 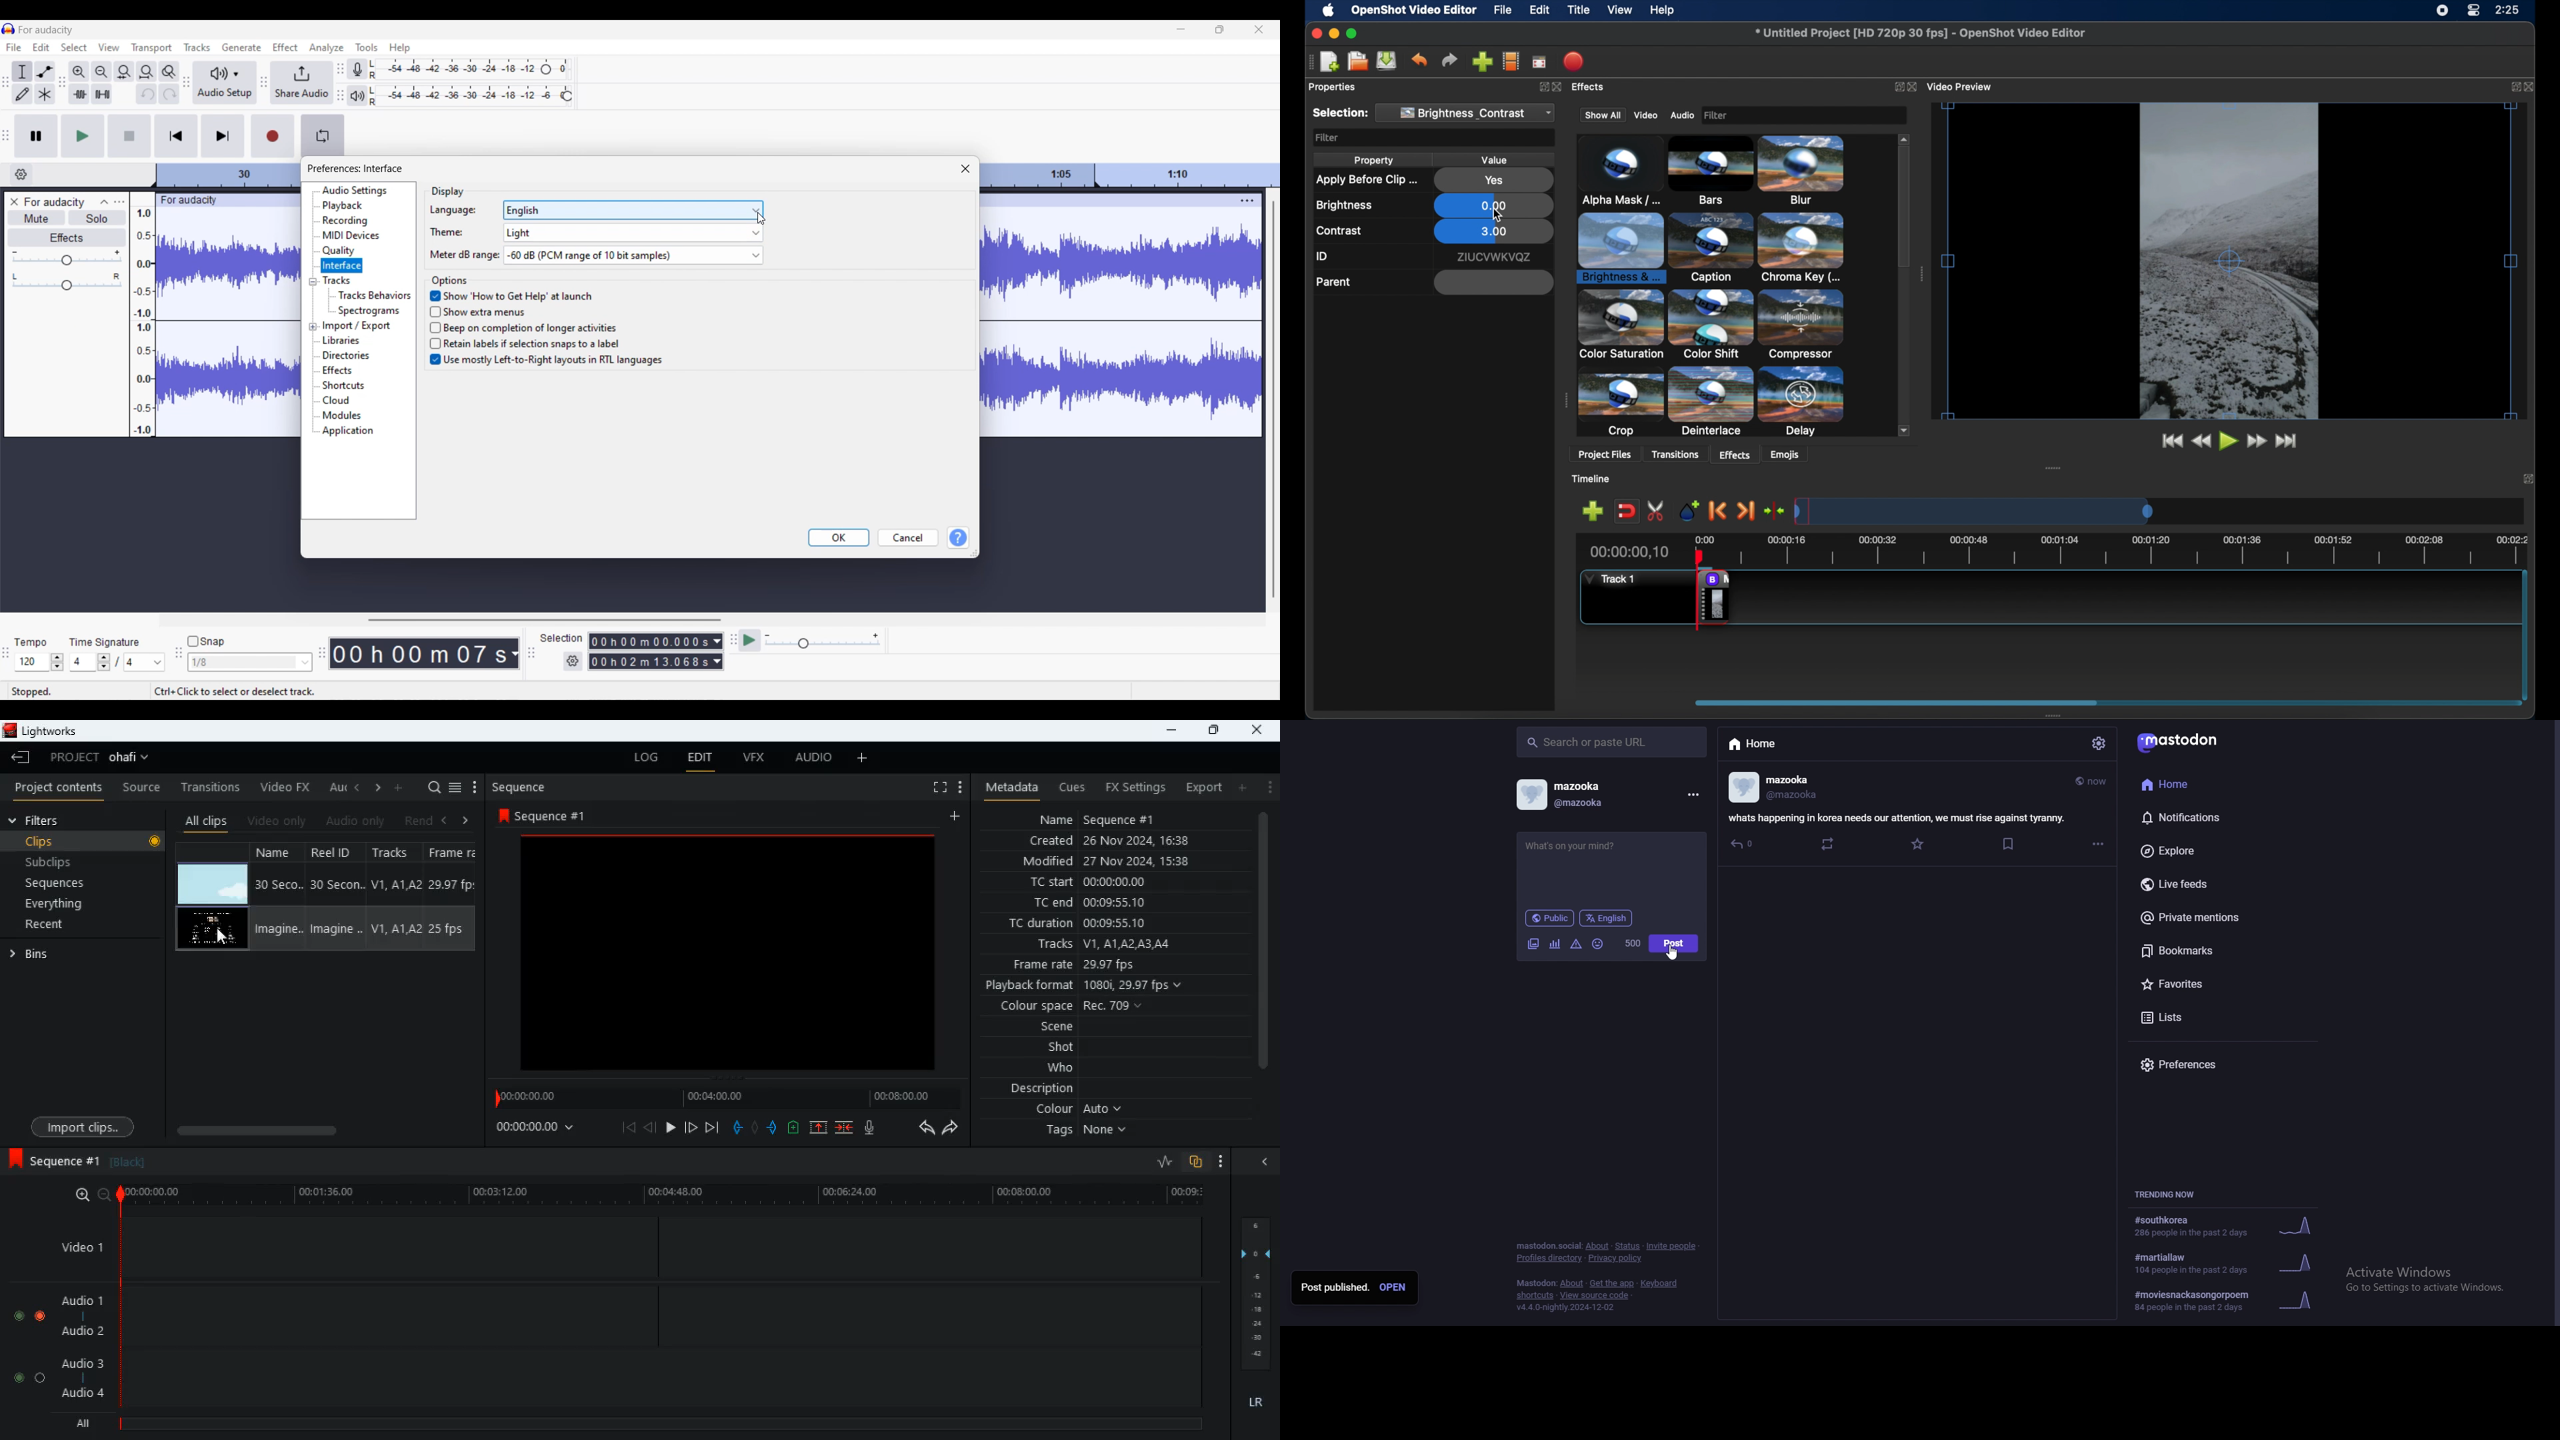 What do you see at coordinates (1611, 852) in the screenshot?
I see `status` at bounding box center [1611, 852].